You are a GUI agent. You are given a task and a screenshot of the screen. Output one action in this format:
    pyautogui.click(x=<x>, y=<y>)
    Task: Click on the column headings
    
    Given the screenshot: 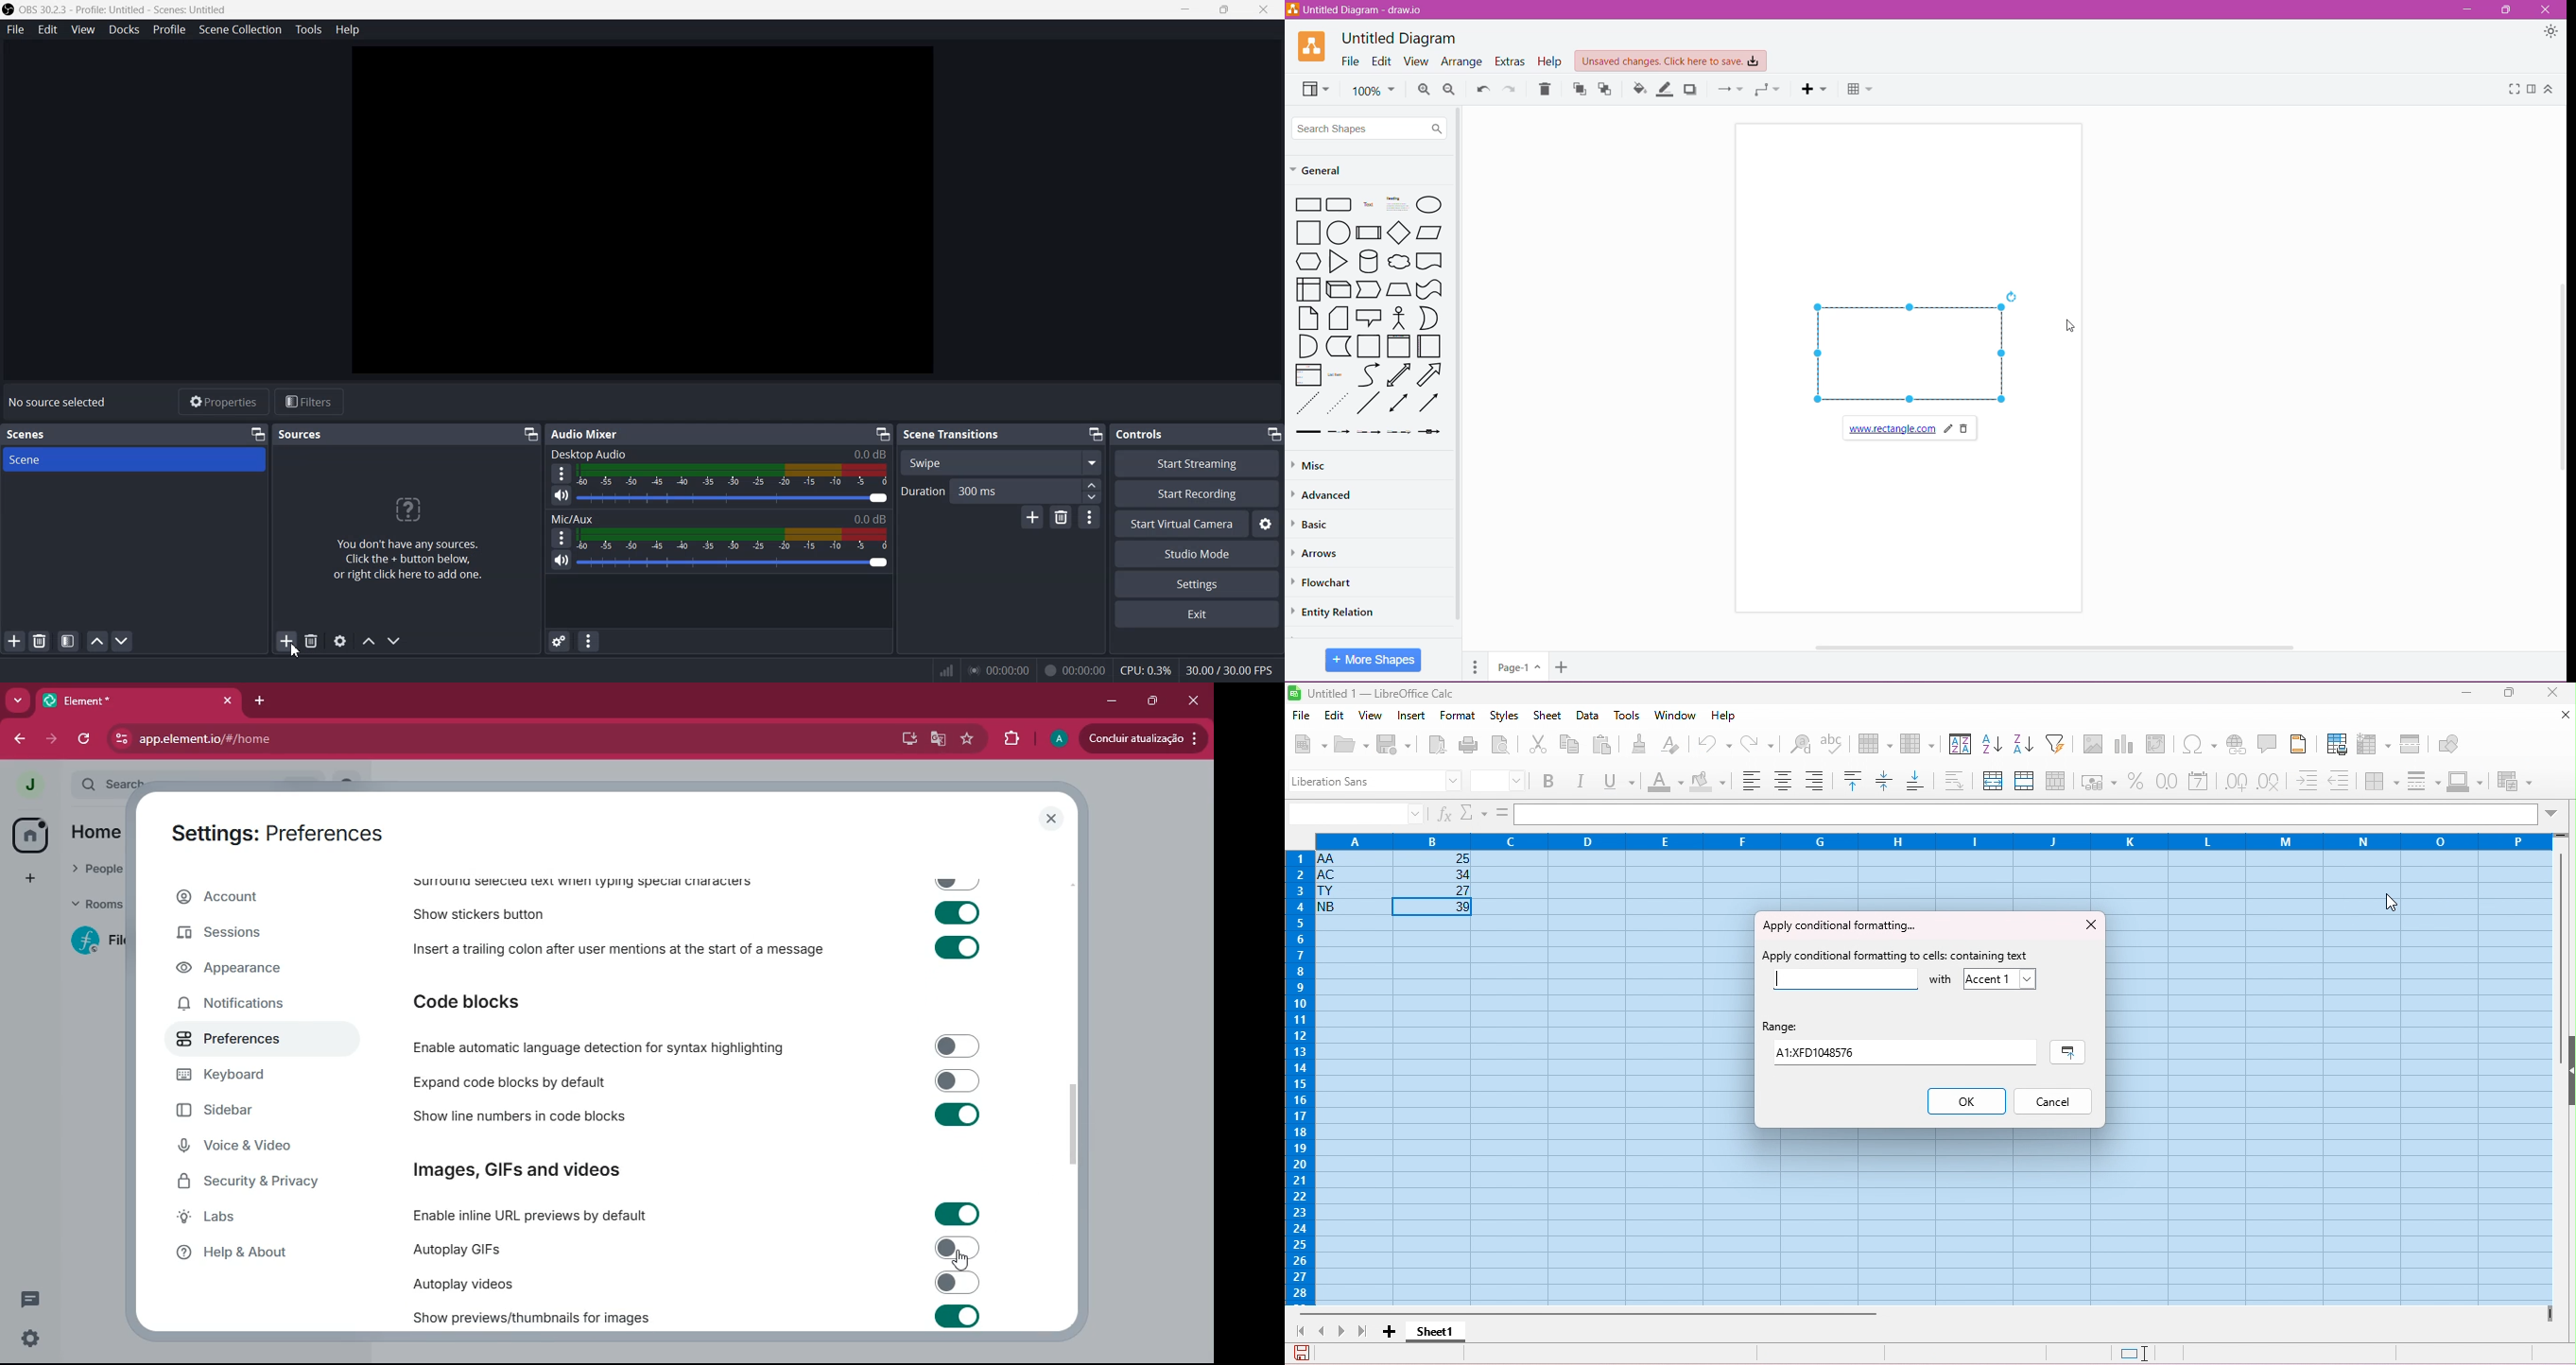 What is the action you would take?
    pyautogui.click(x=1928, y=839)
    